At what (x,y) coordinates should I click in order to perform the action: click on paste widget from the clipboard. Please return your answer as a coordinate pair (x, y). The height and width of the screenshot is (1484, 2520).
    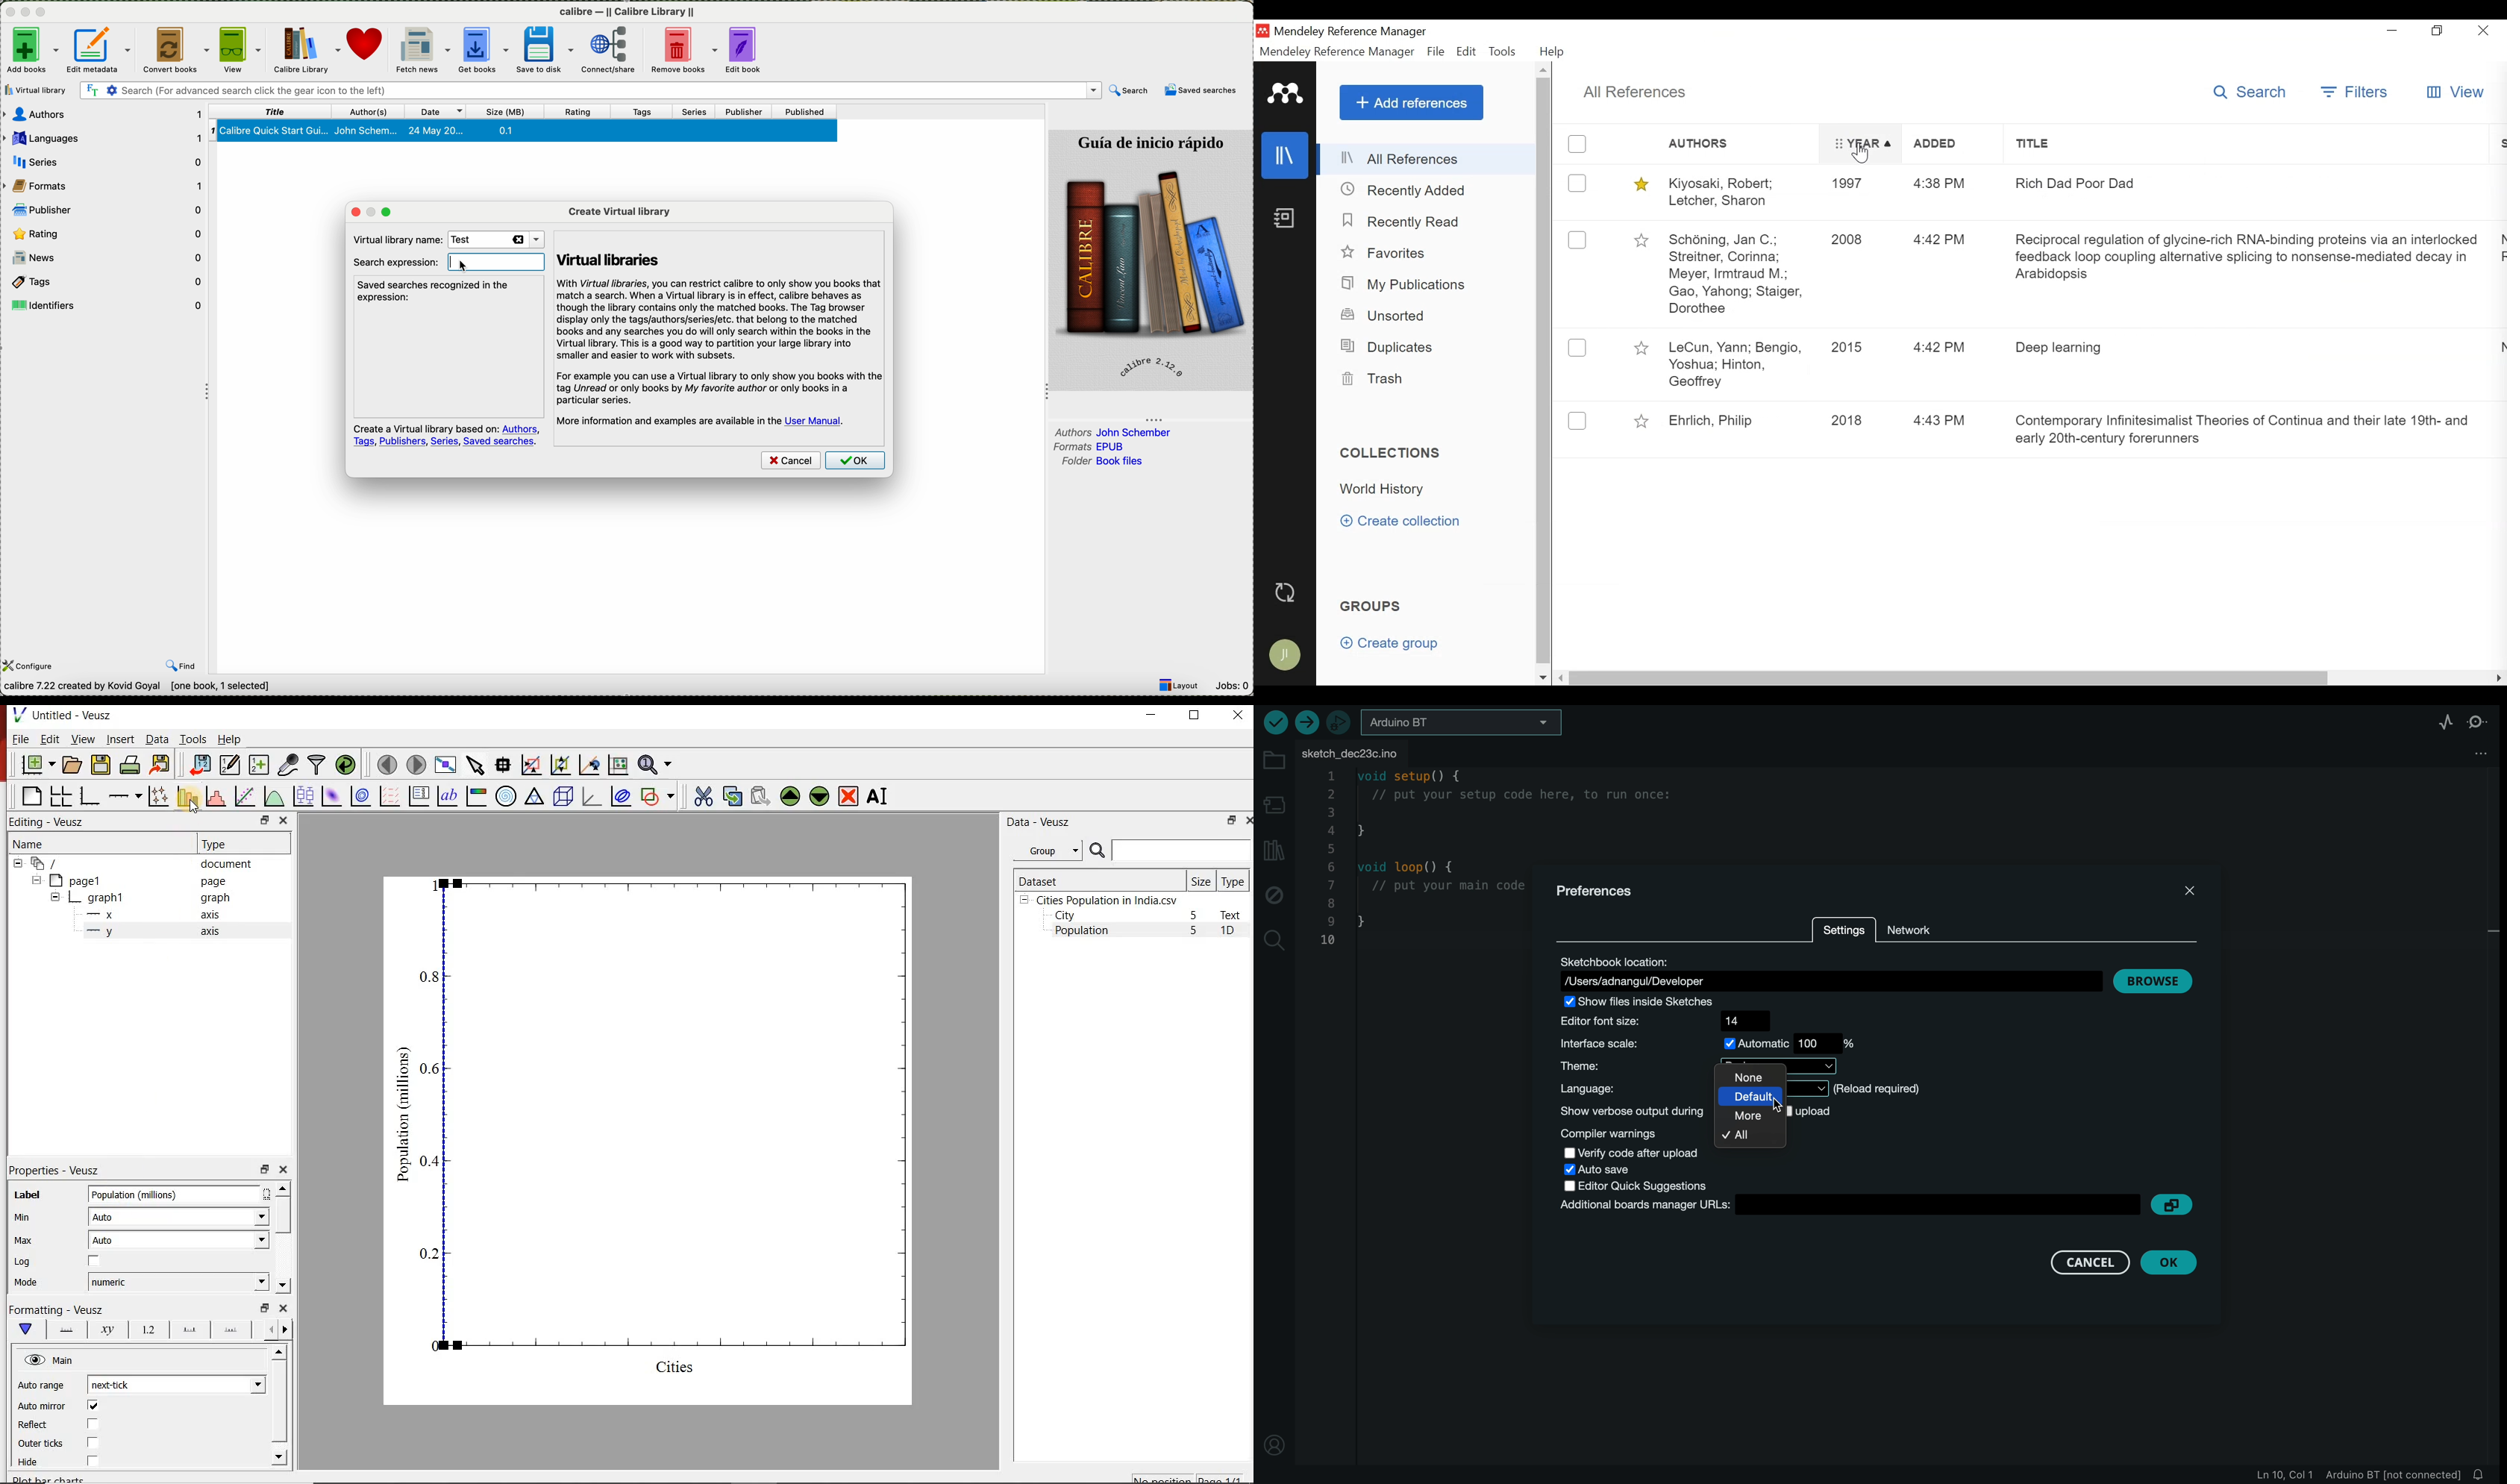
    Looking at the image, I should click on (760, 796).